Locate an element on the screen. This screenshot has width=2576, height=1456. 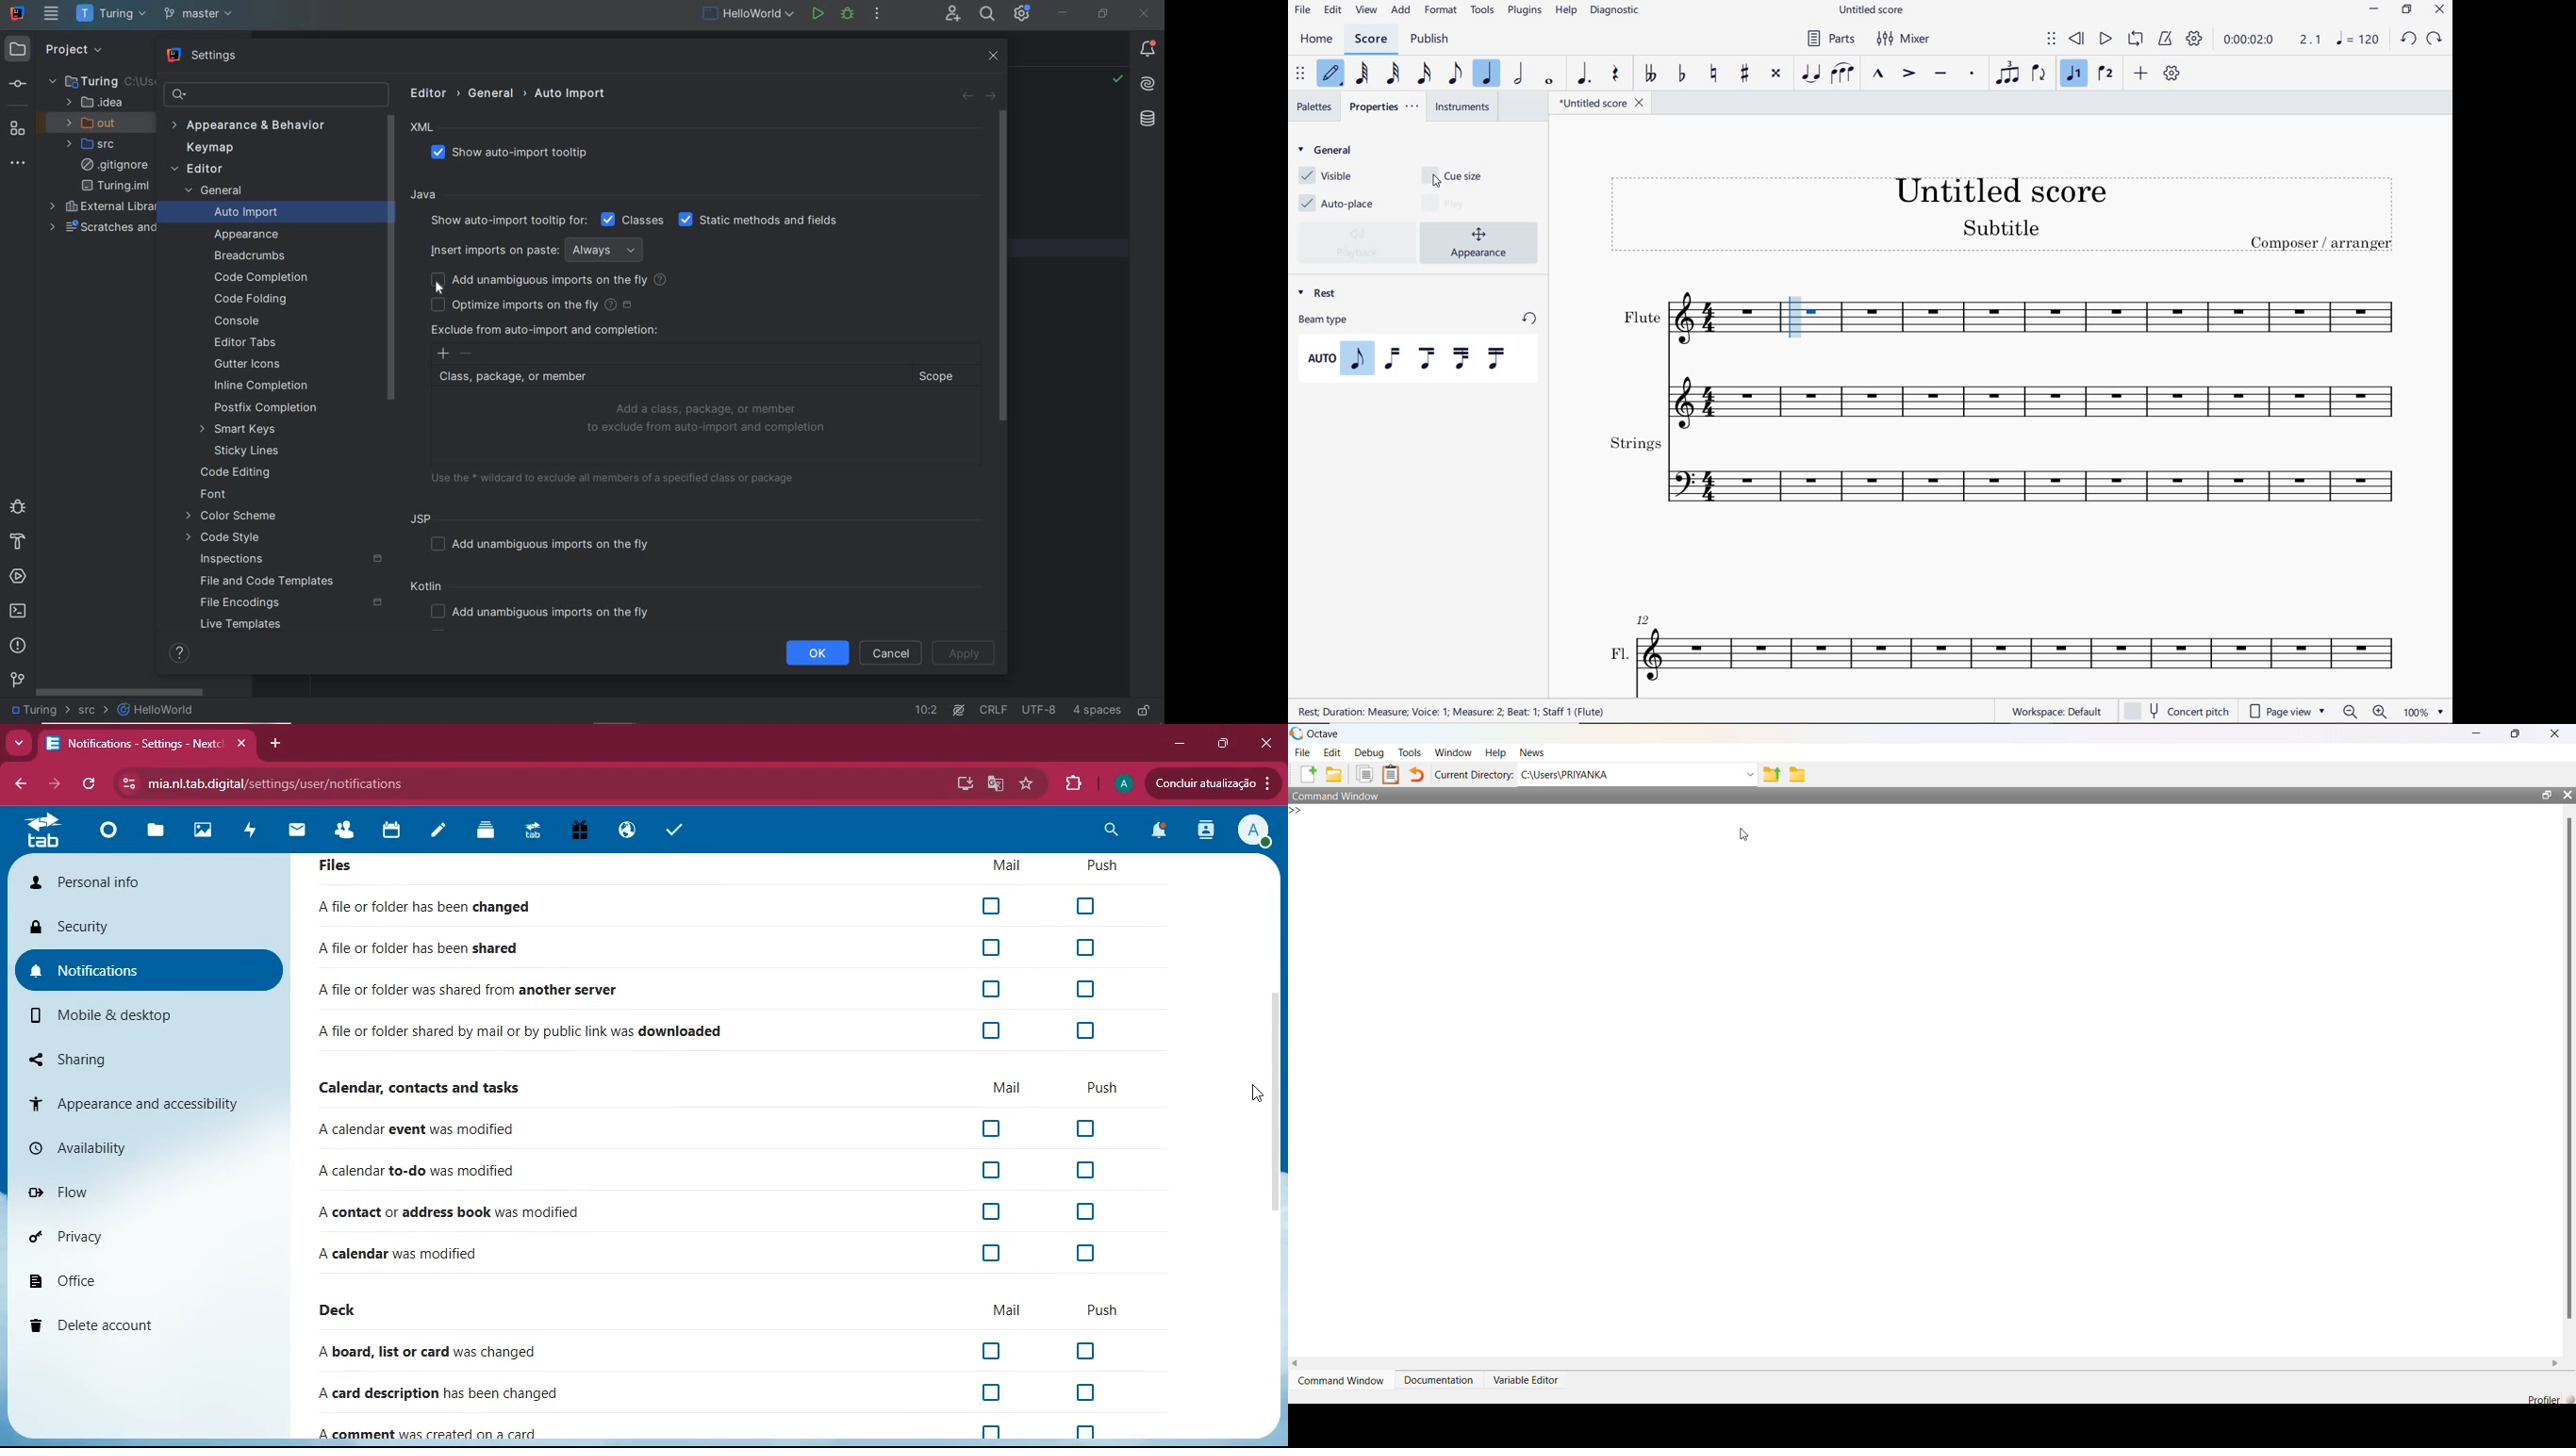
REWIND is located at coordinates (2077, 40).